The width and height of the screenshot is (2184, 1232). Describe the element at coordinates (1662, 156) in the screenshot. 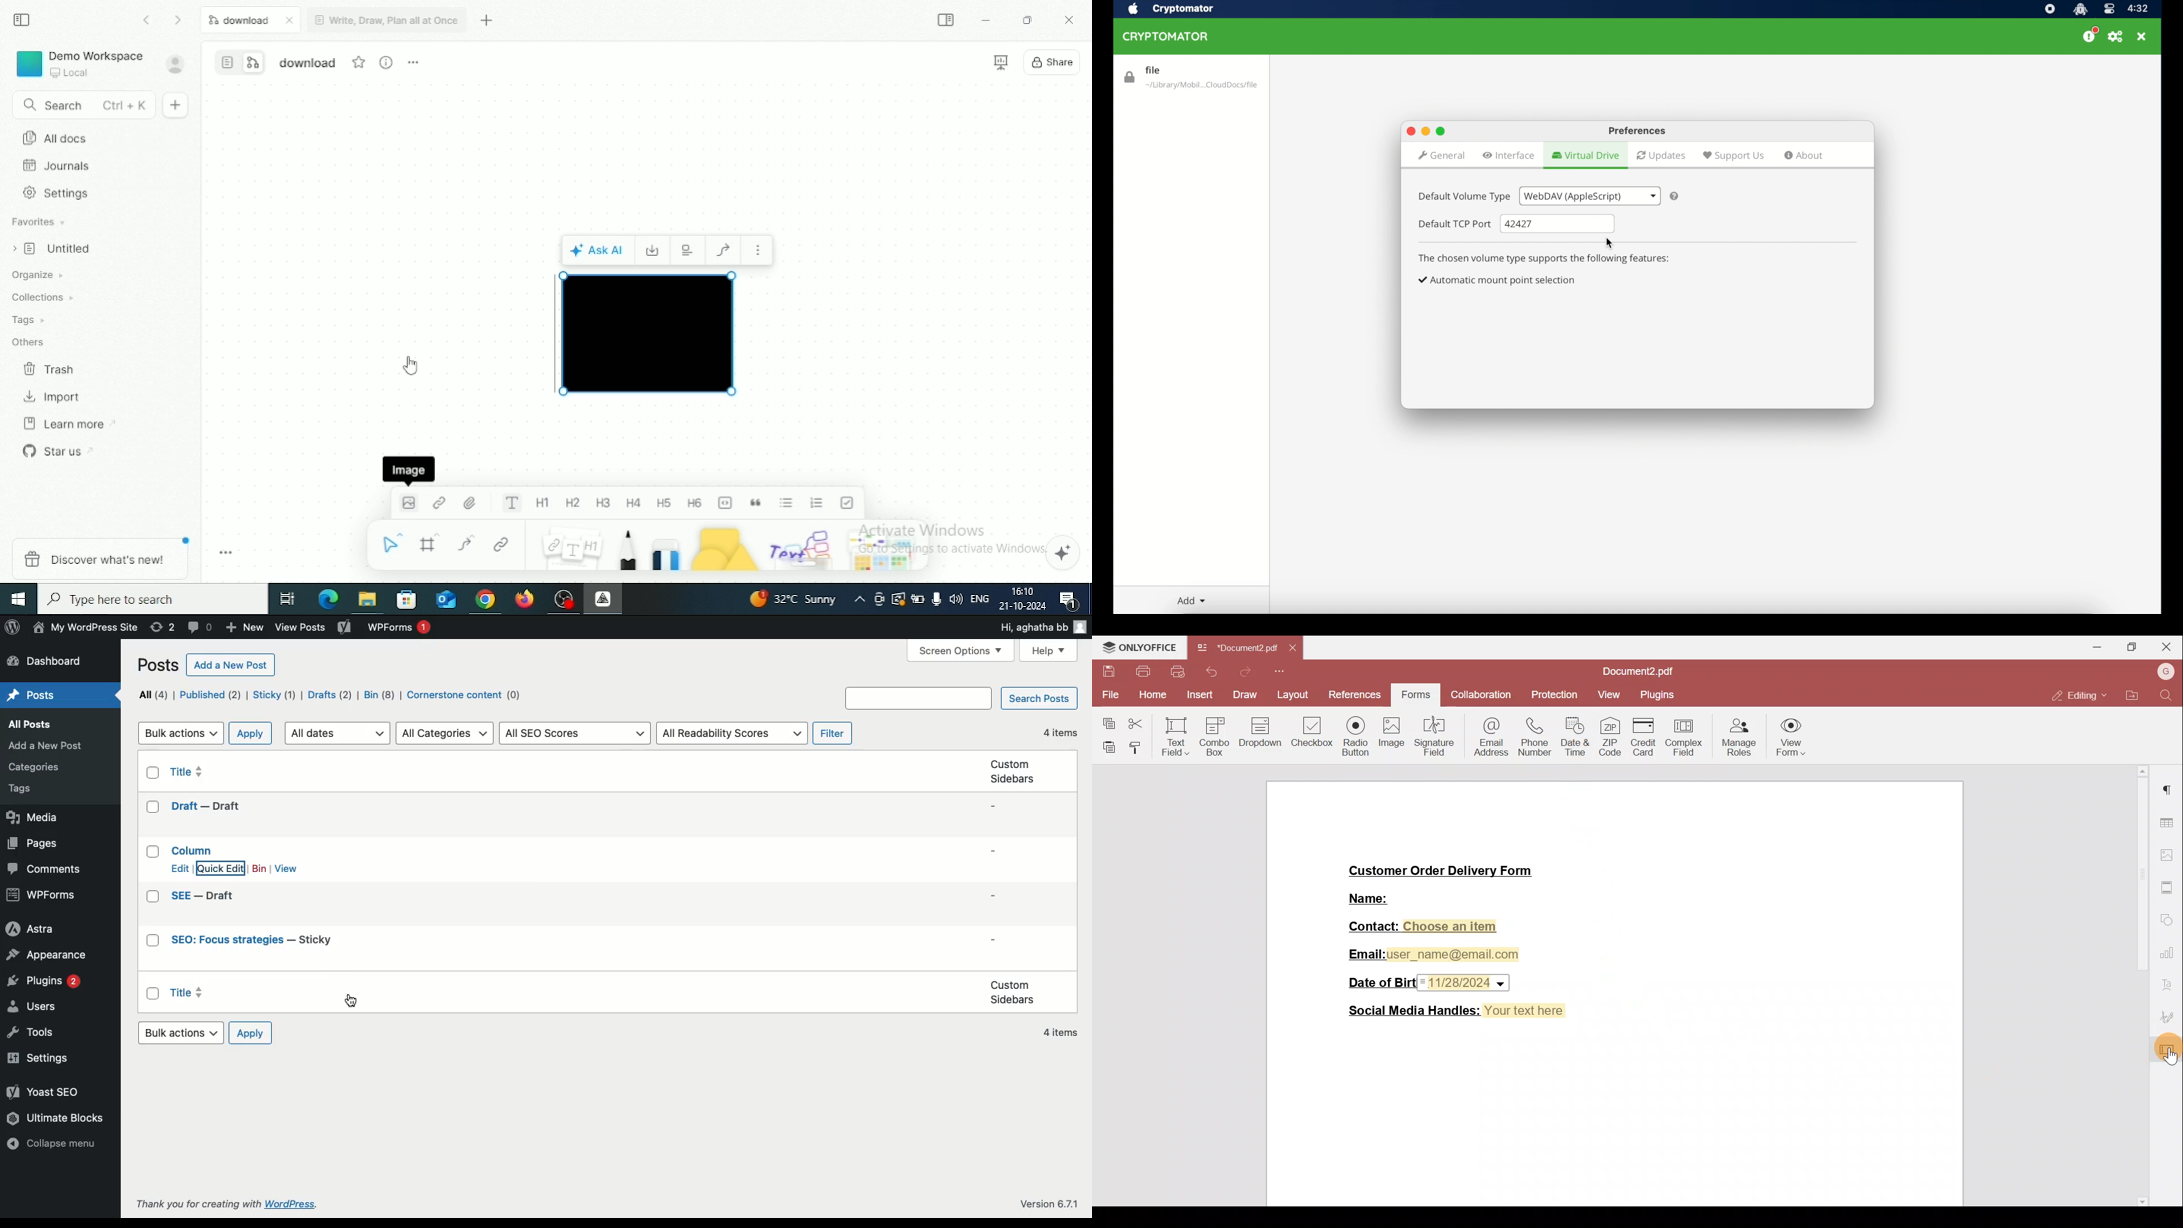

I see `updates` at that location.